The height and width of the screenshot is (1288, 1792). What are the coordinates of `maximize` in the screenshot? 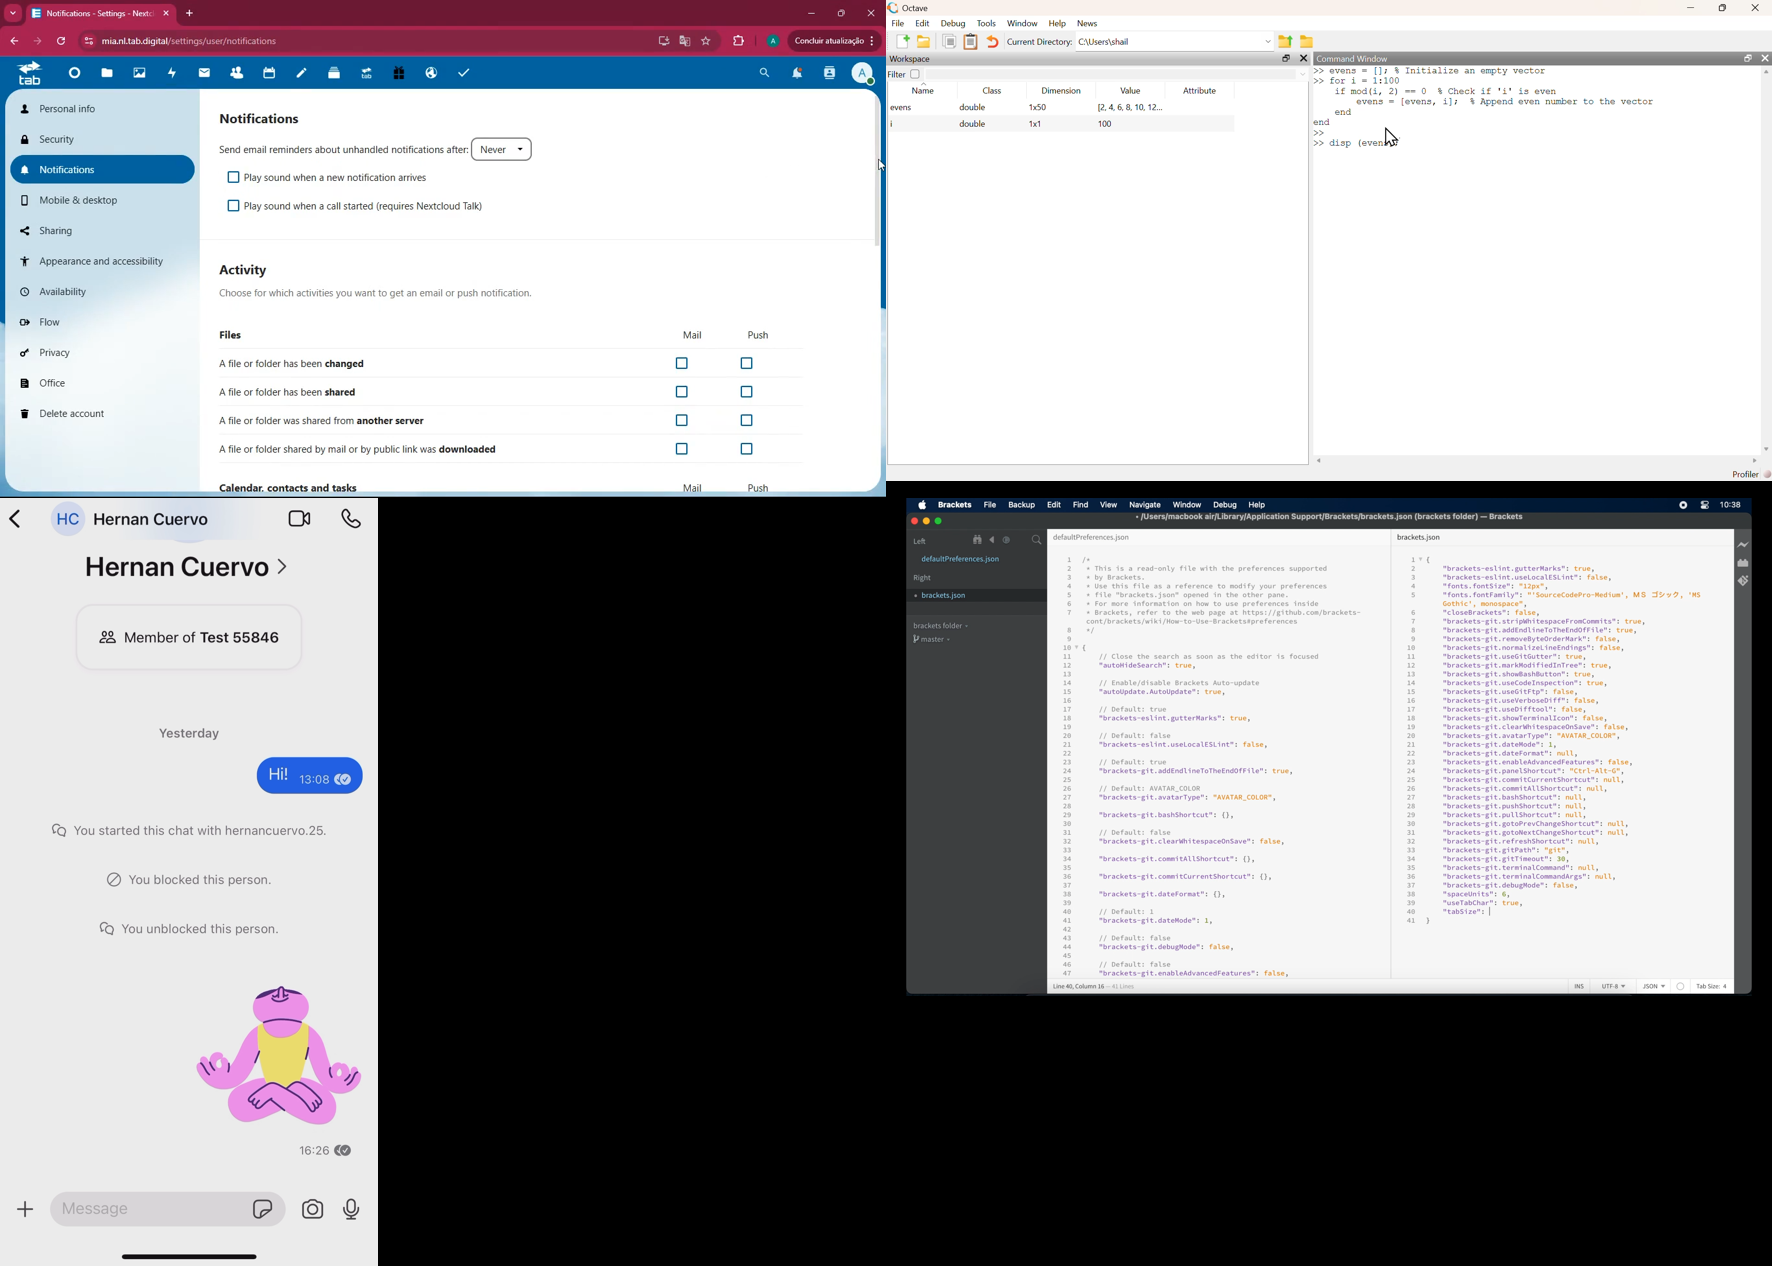 It's located at (939, 522).